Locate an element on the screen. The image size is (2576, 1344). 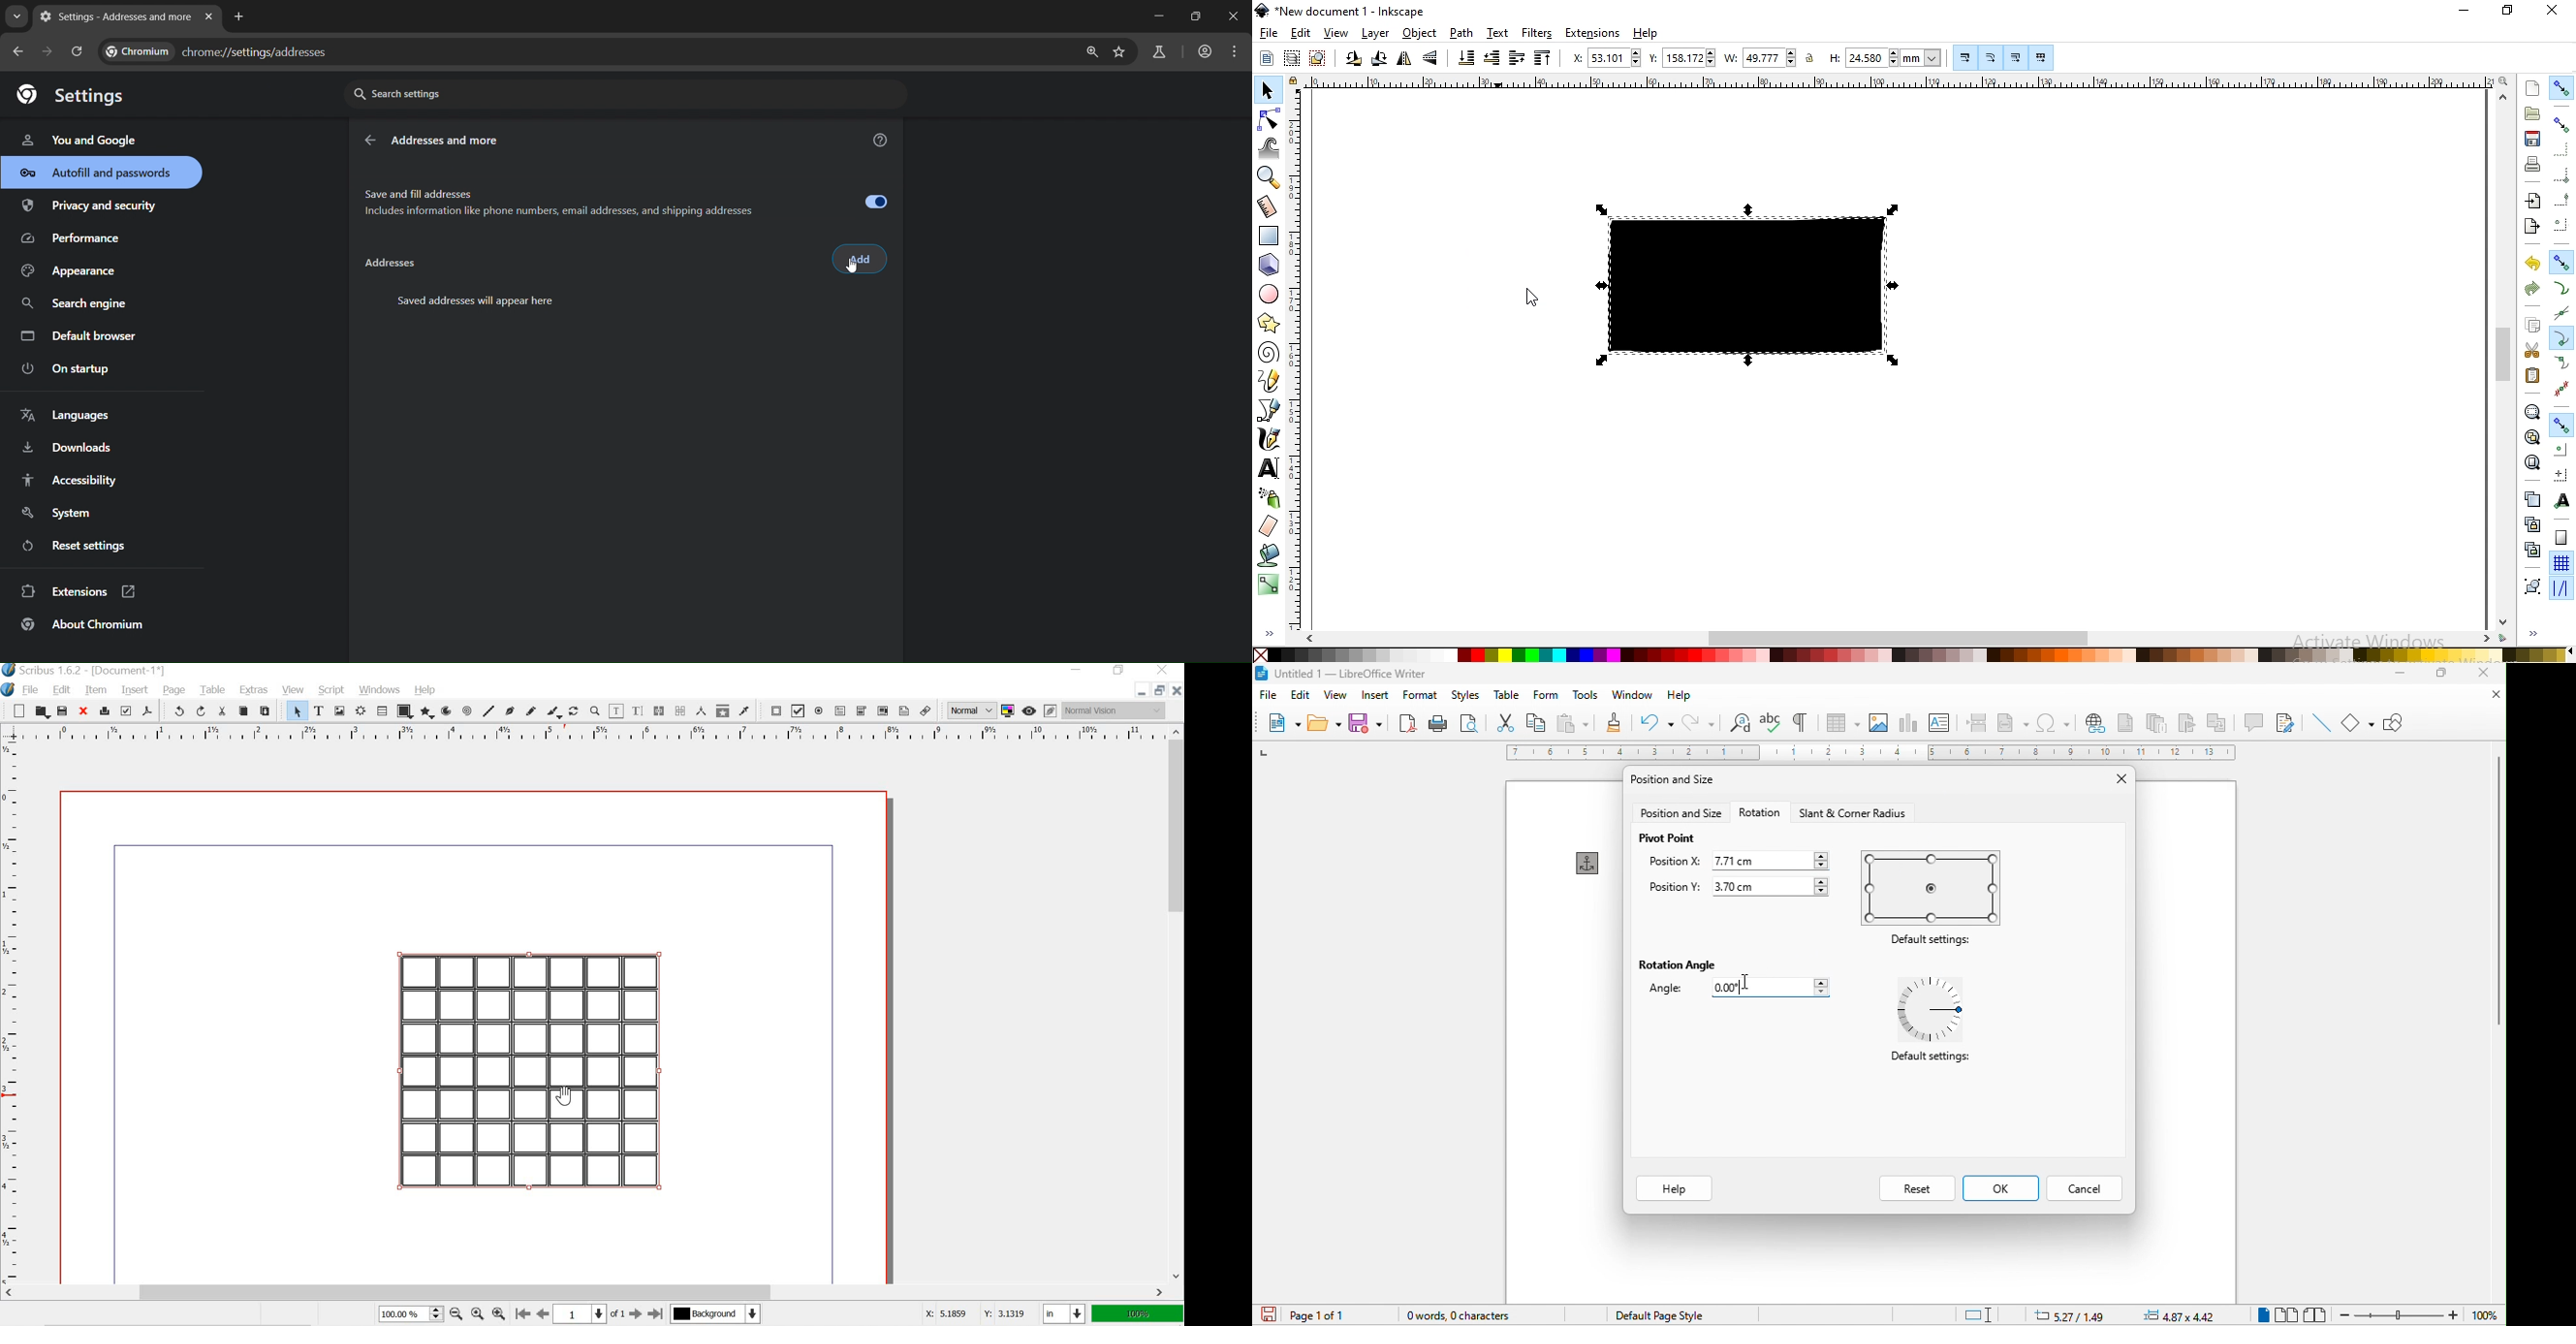
edit contents of frame is located at coordinates (617, 710).